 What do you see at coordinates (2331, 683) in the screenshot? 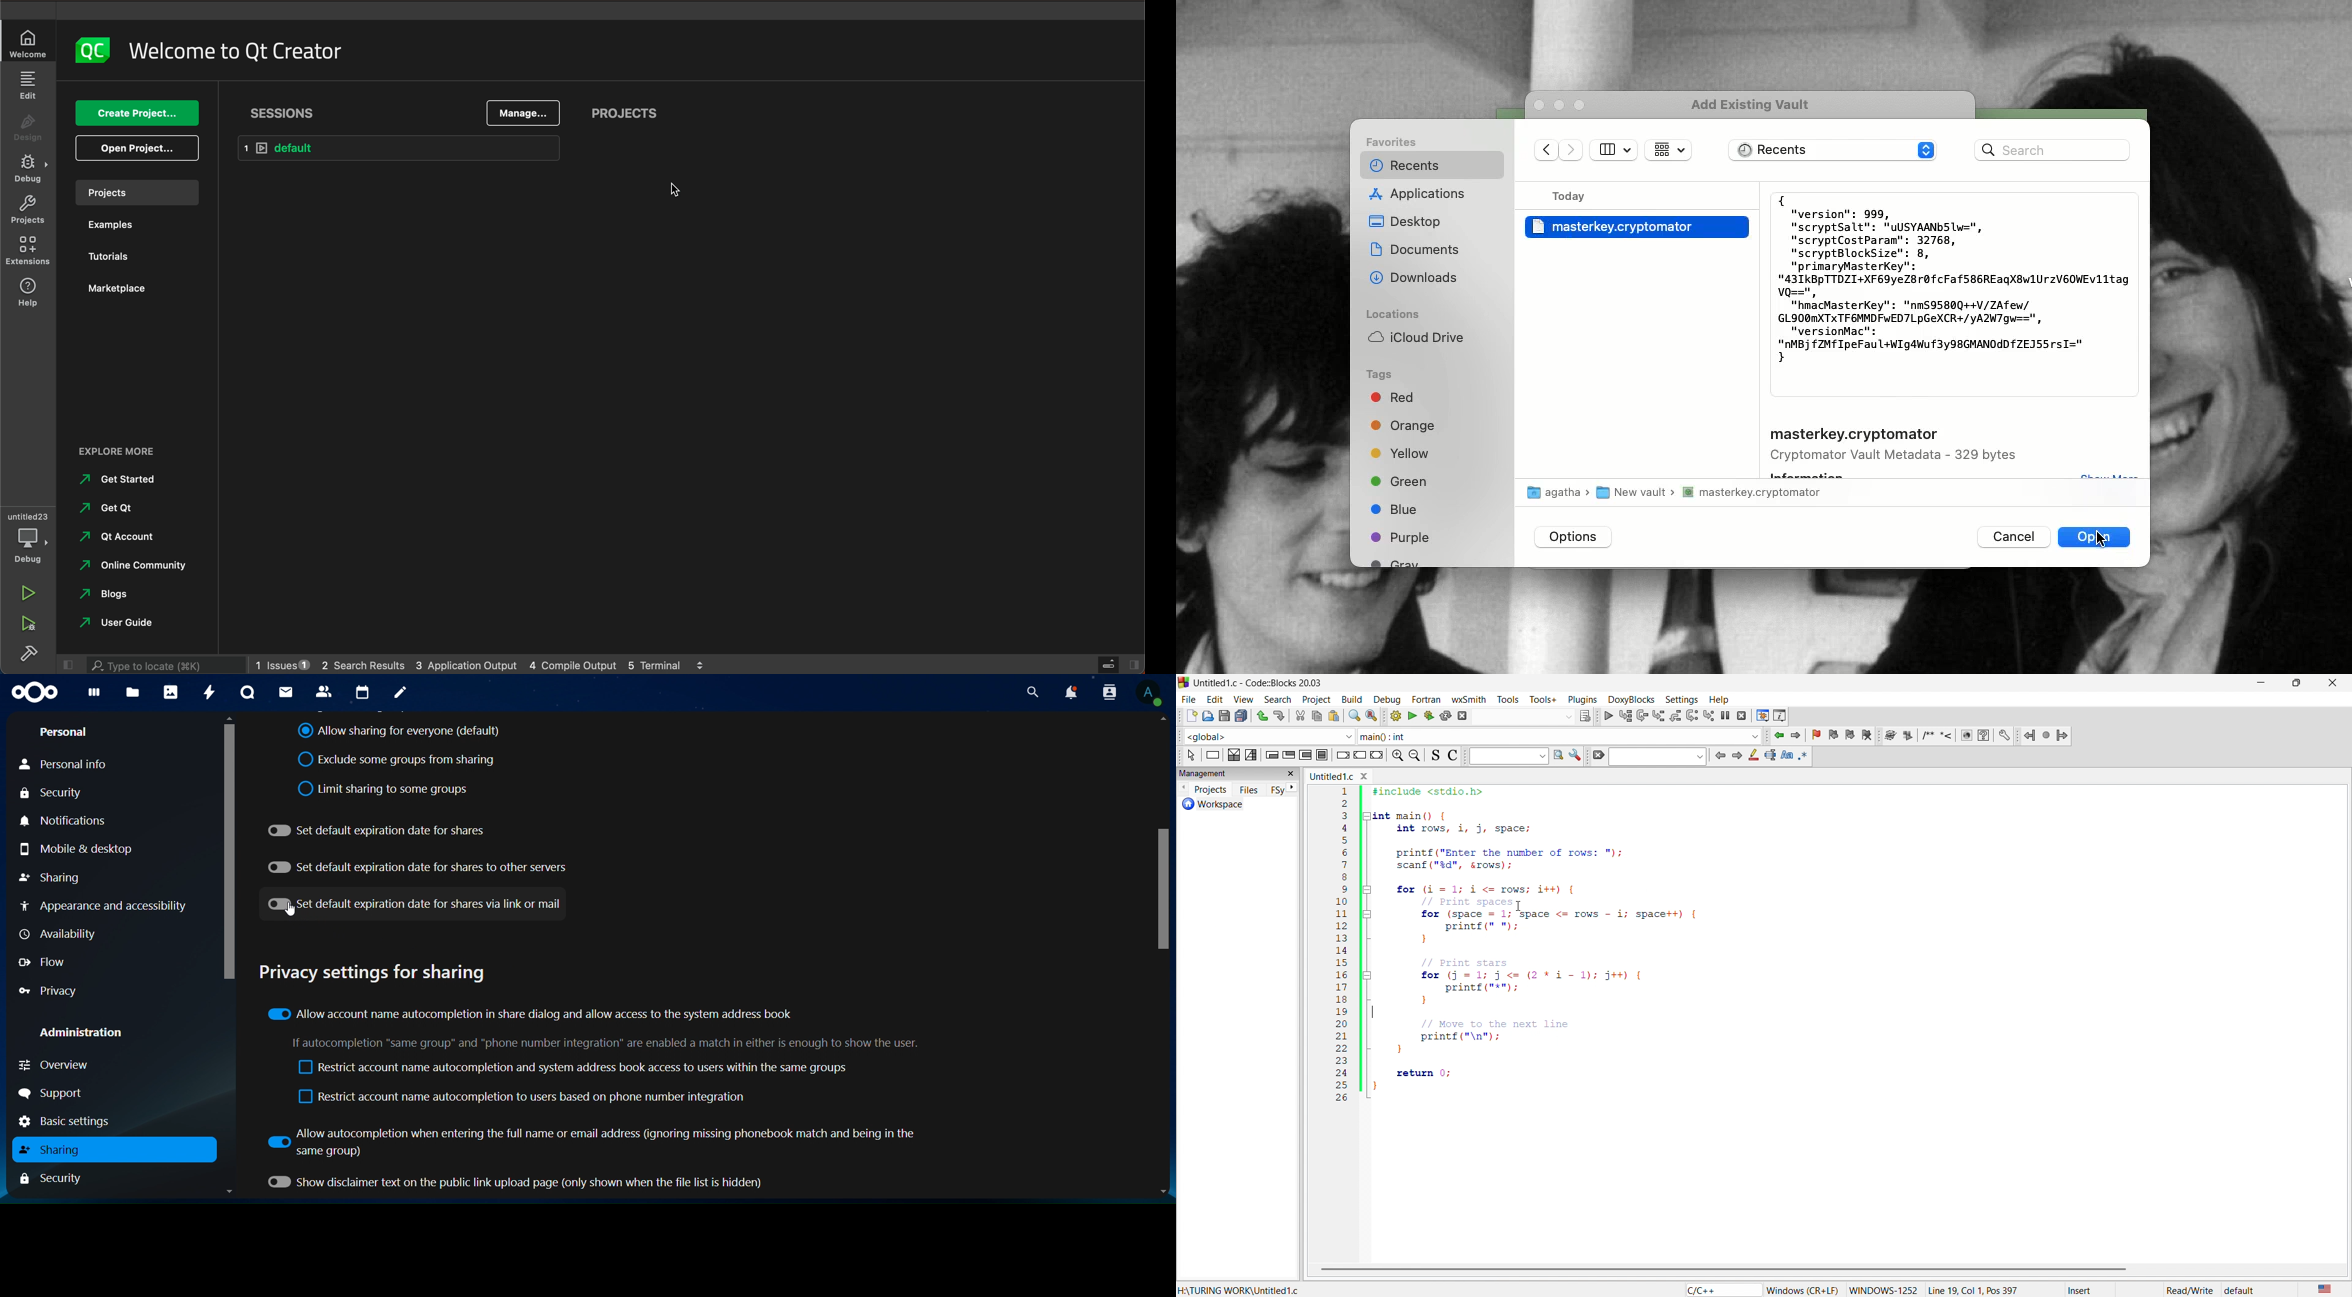
I see `close` at bounding box center [2331, 683].